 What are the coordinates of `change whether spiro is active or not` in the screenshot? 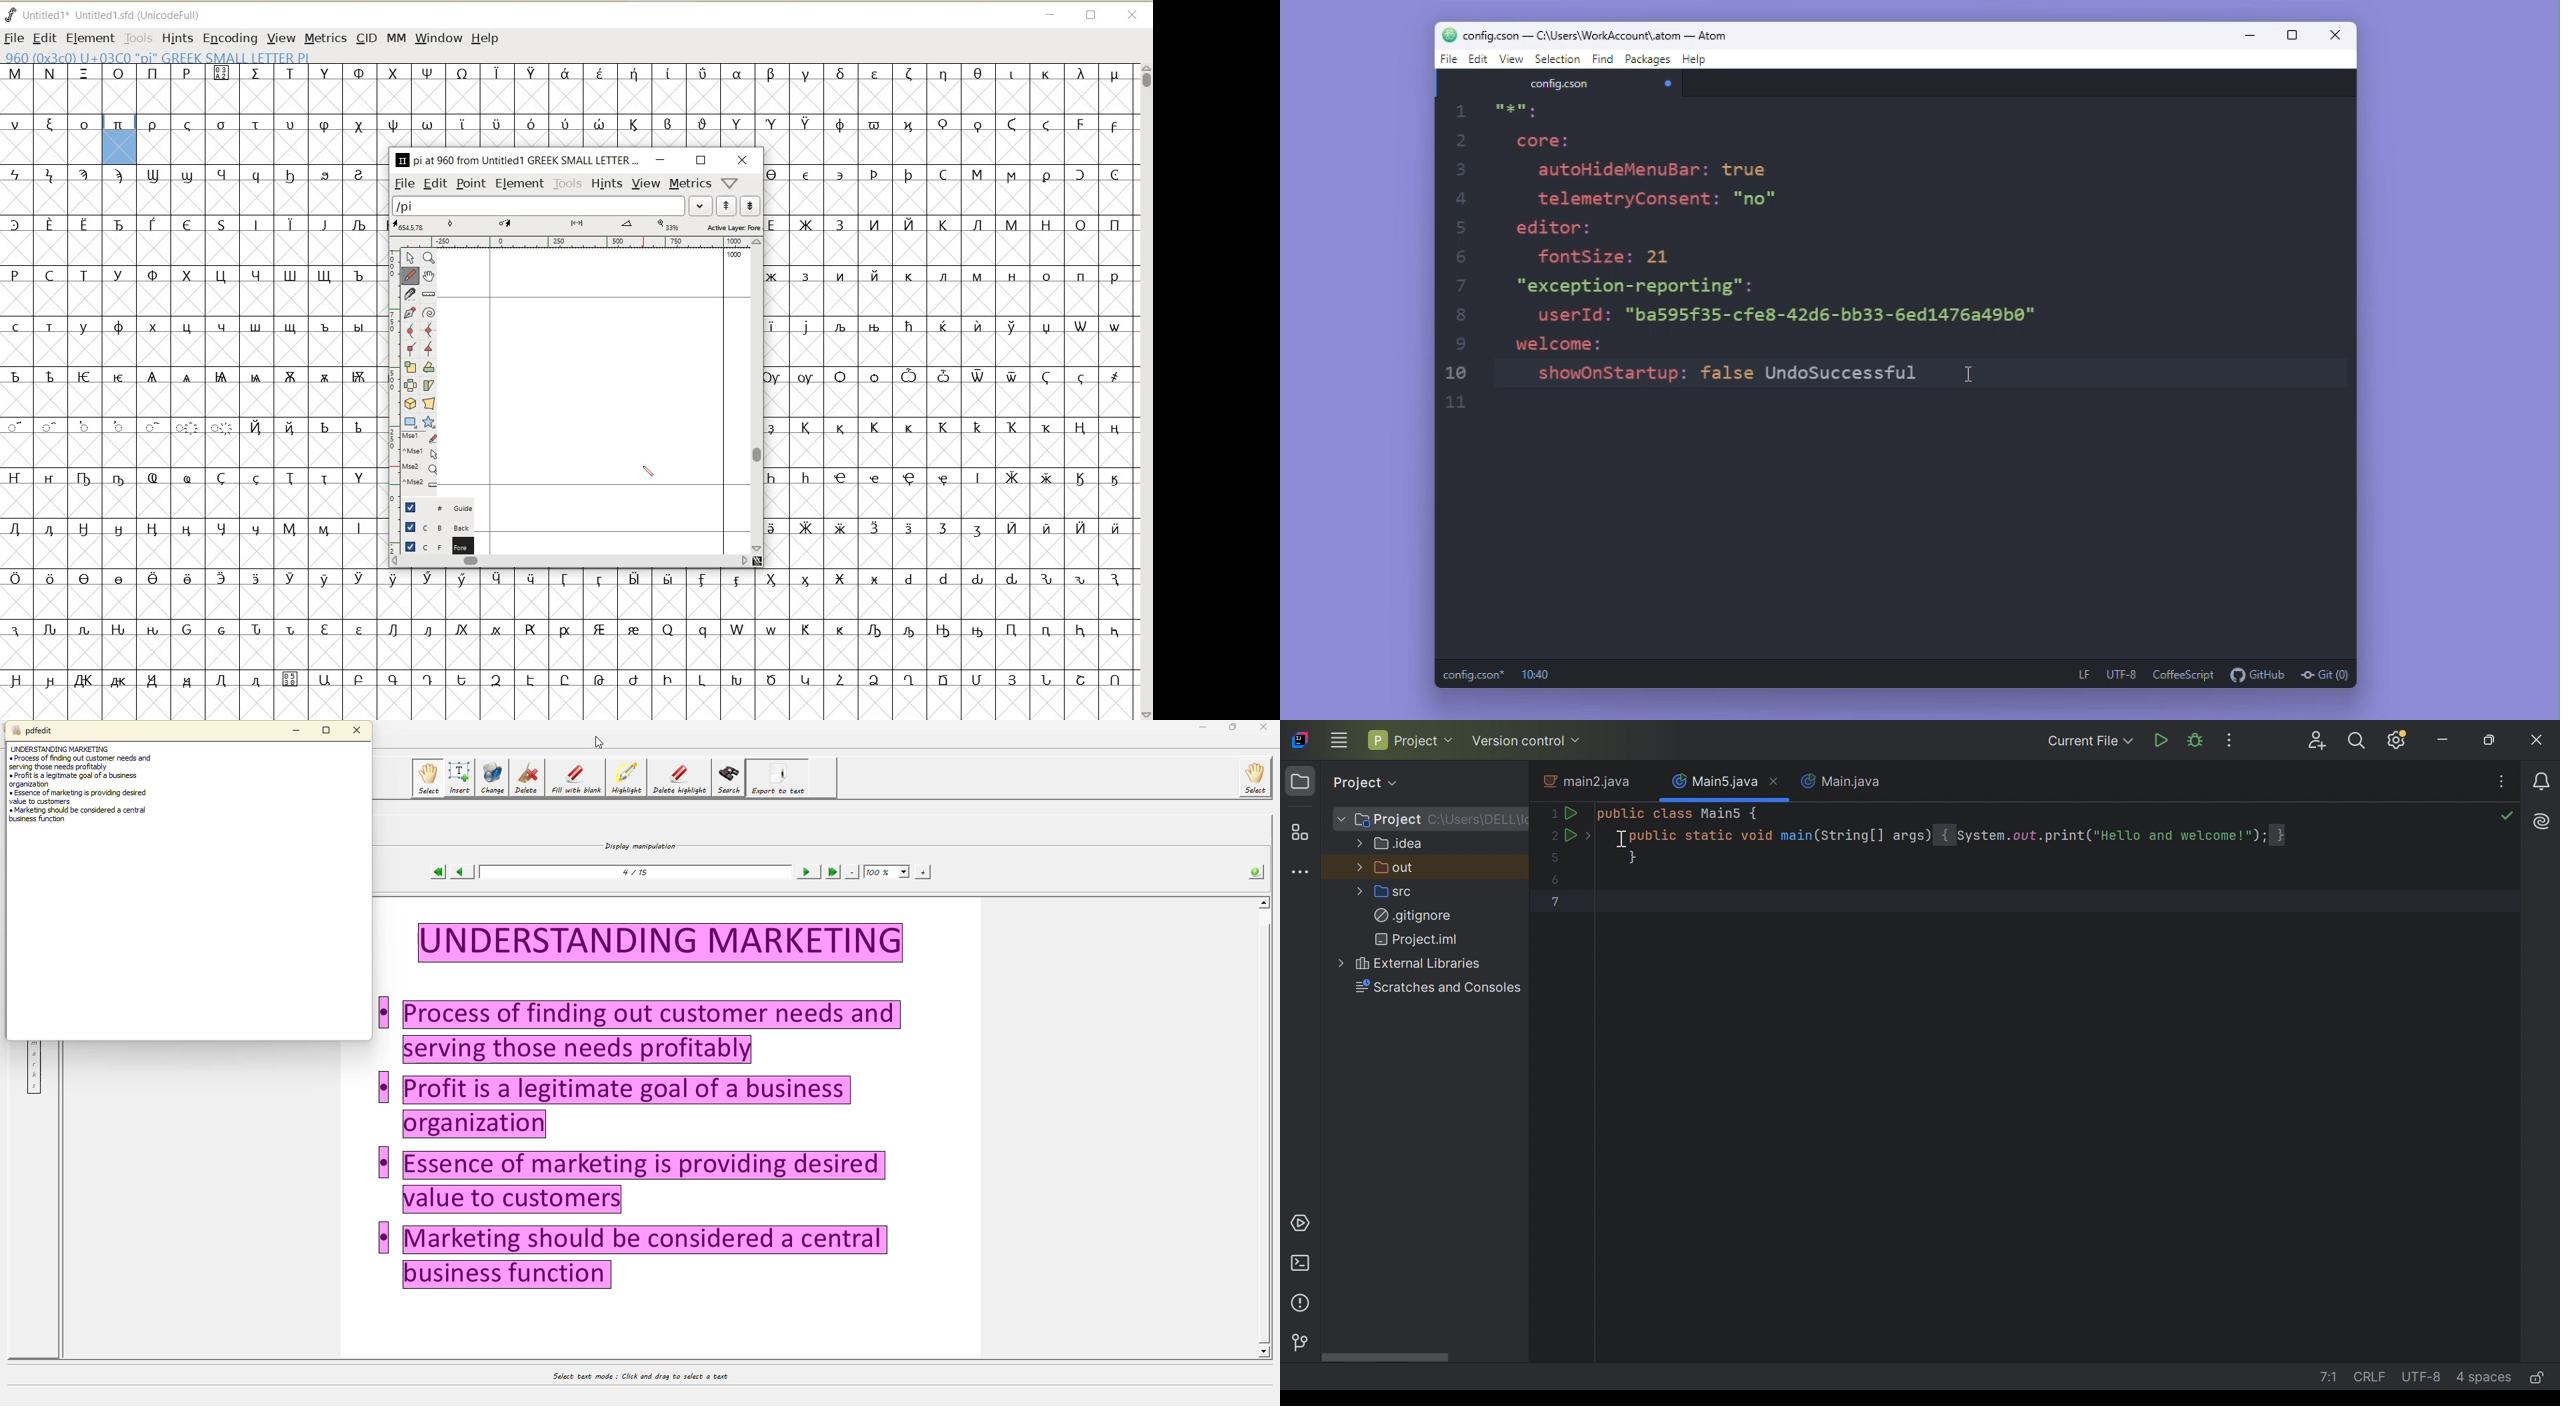 It's located at (430, 312).